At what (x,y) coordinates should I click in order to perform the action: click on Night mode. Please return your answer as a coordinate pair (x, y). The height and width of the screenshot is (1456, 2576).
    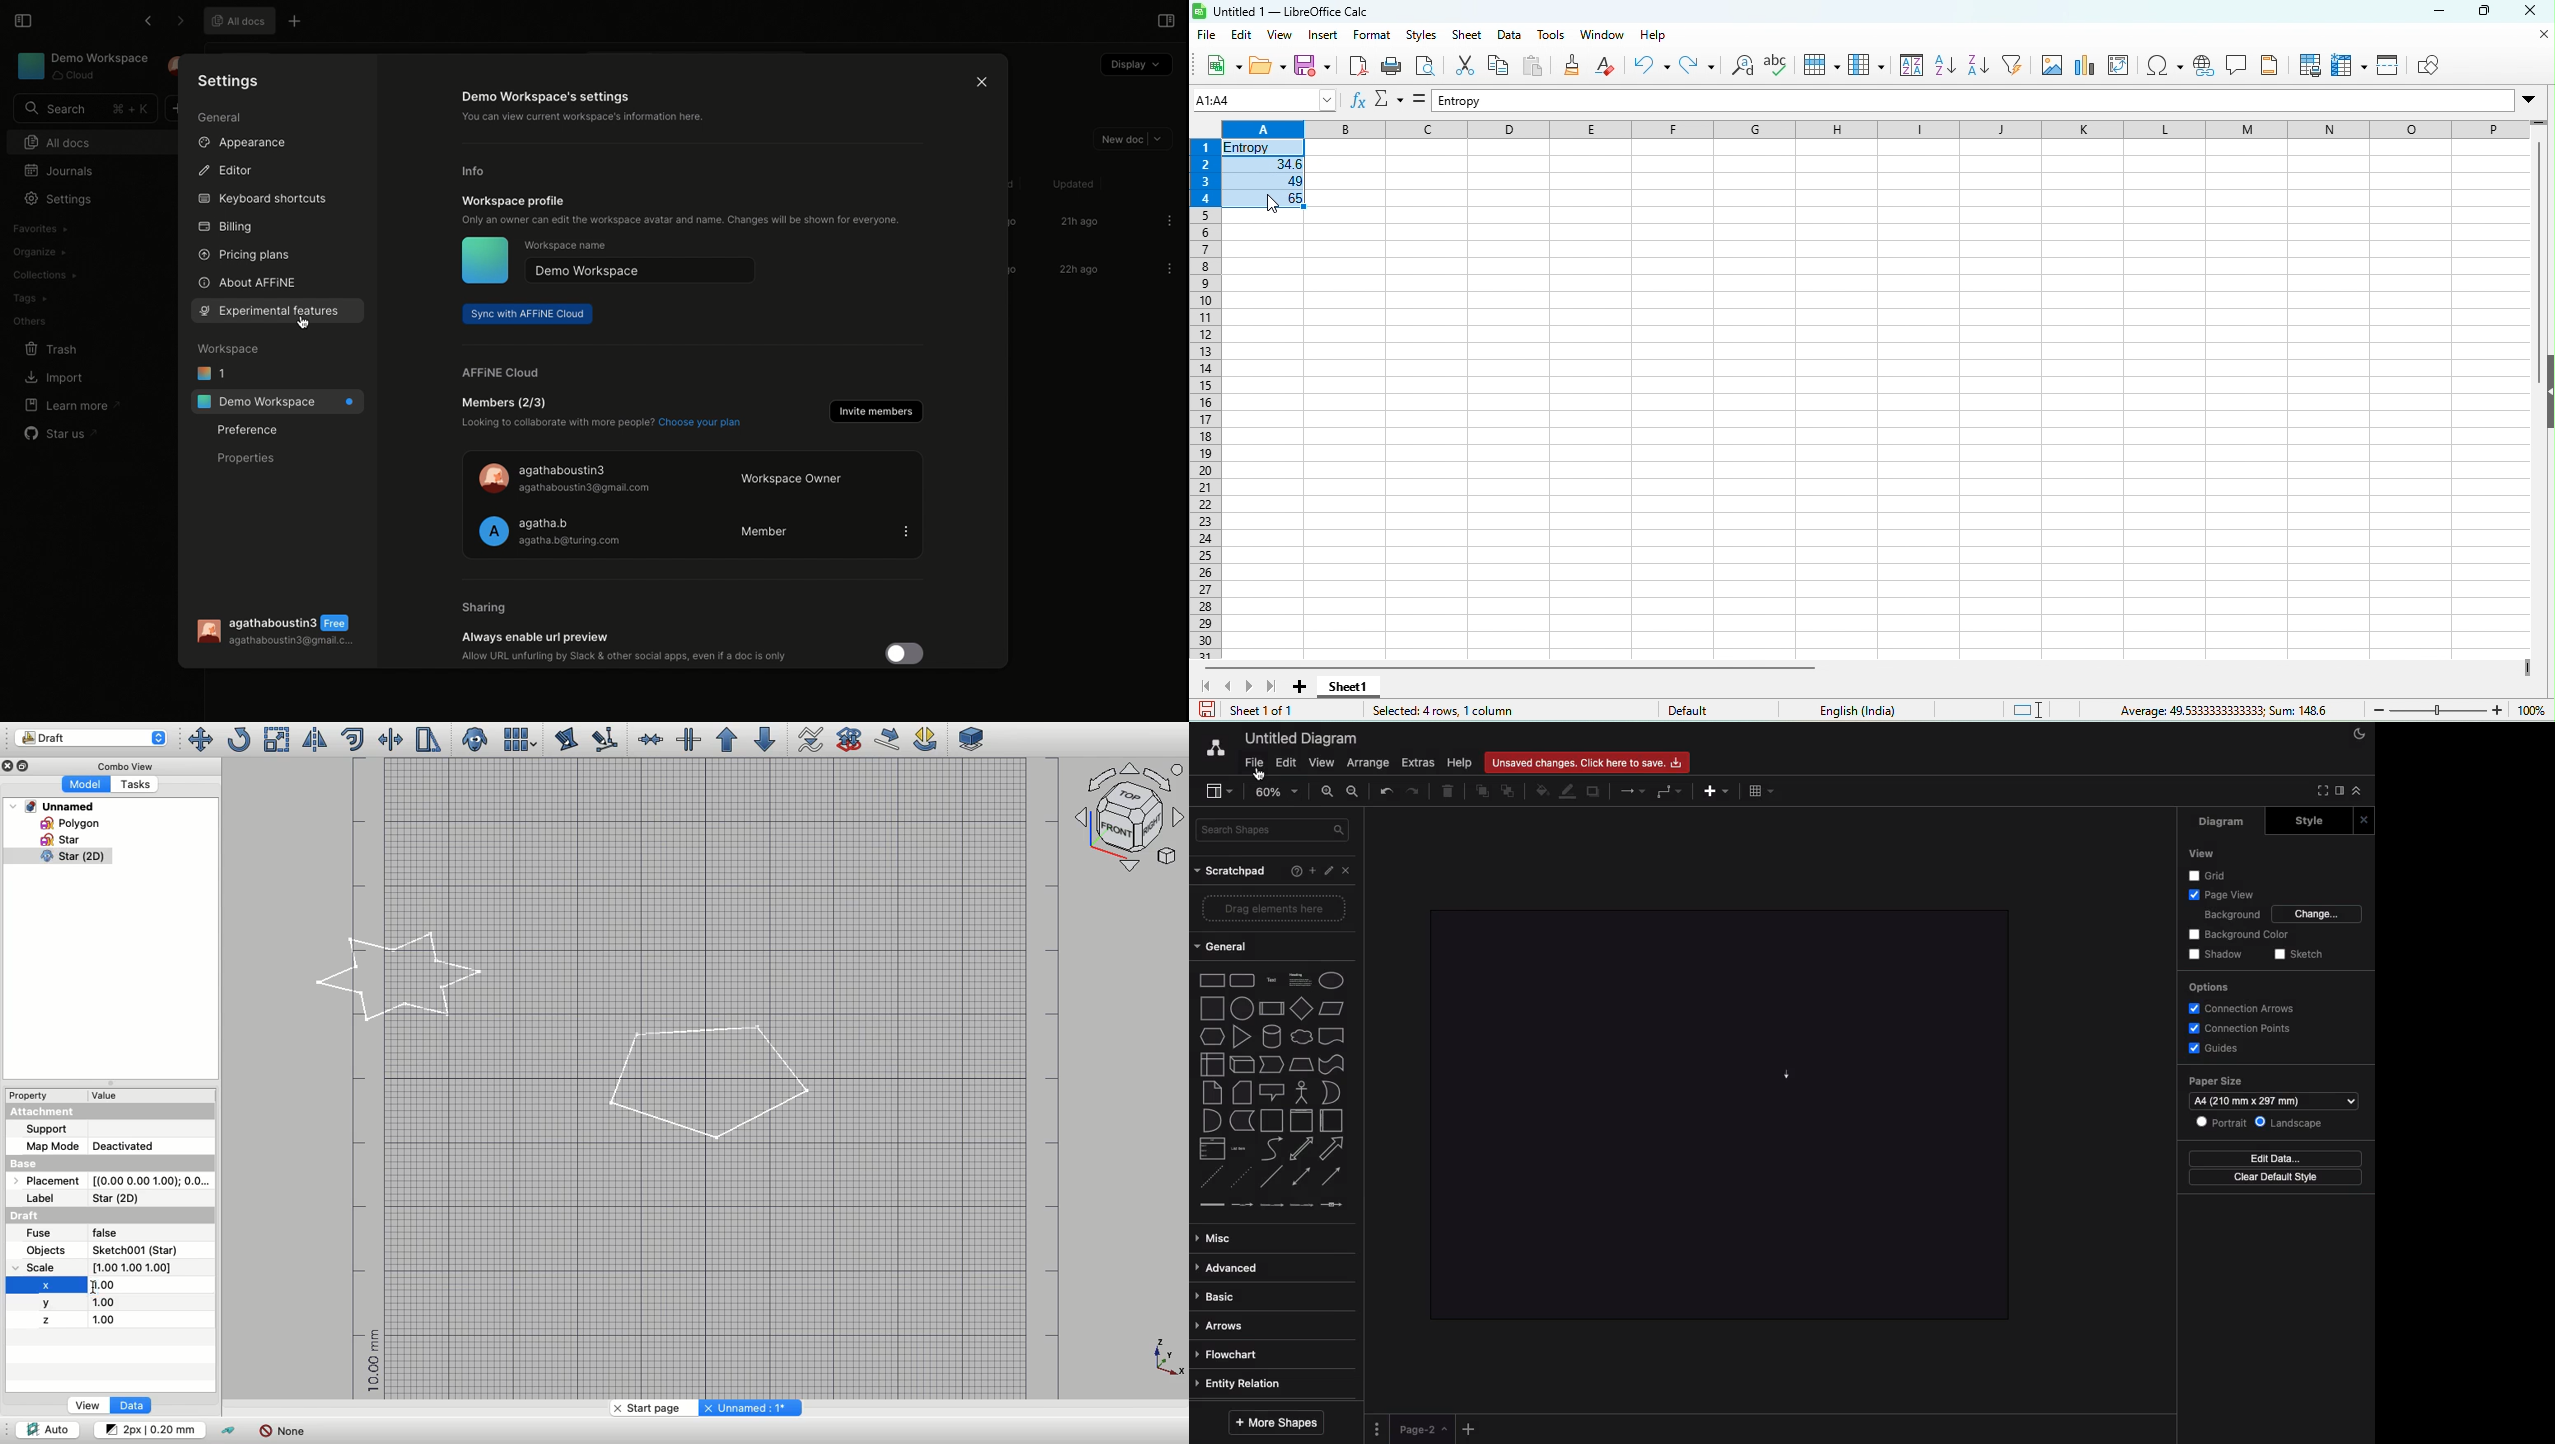
    Looking at the image, I should click on (2360, 734).